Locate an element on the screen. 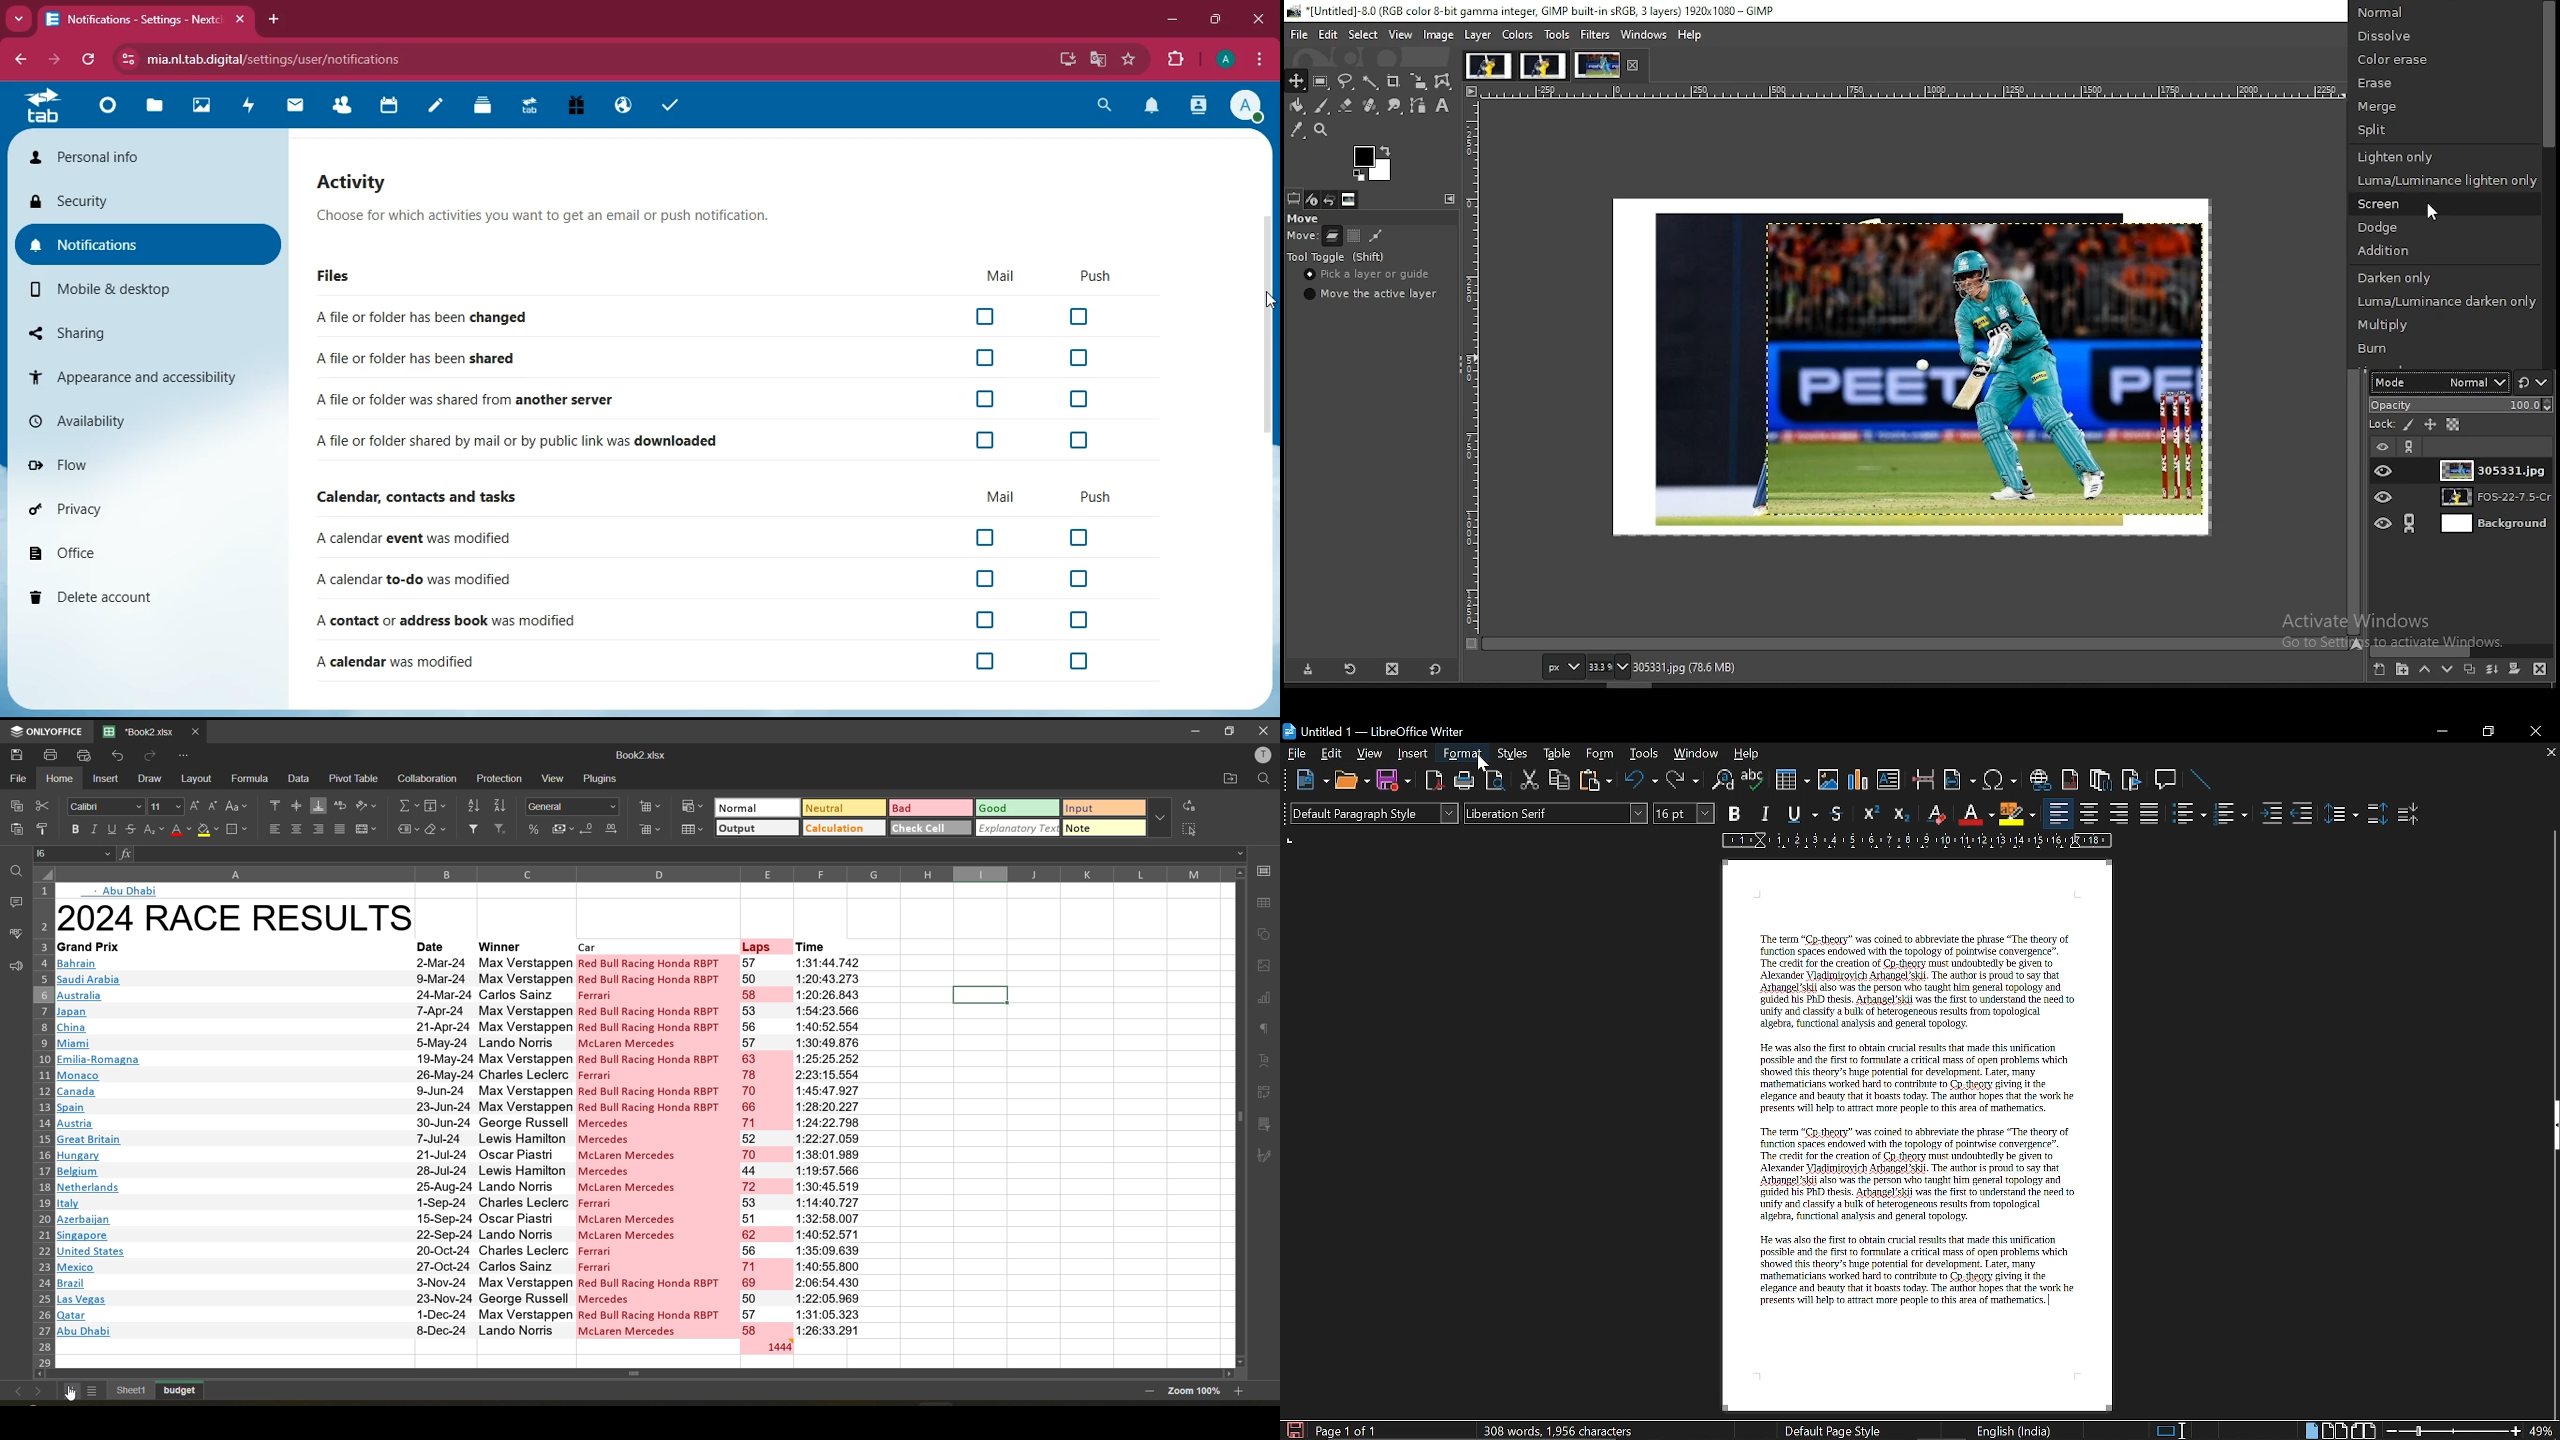 The image size is (2576, 1456). grand prix is located at coordinates (225, 945).